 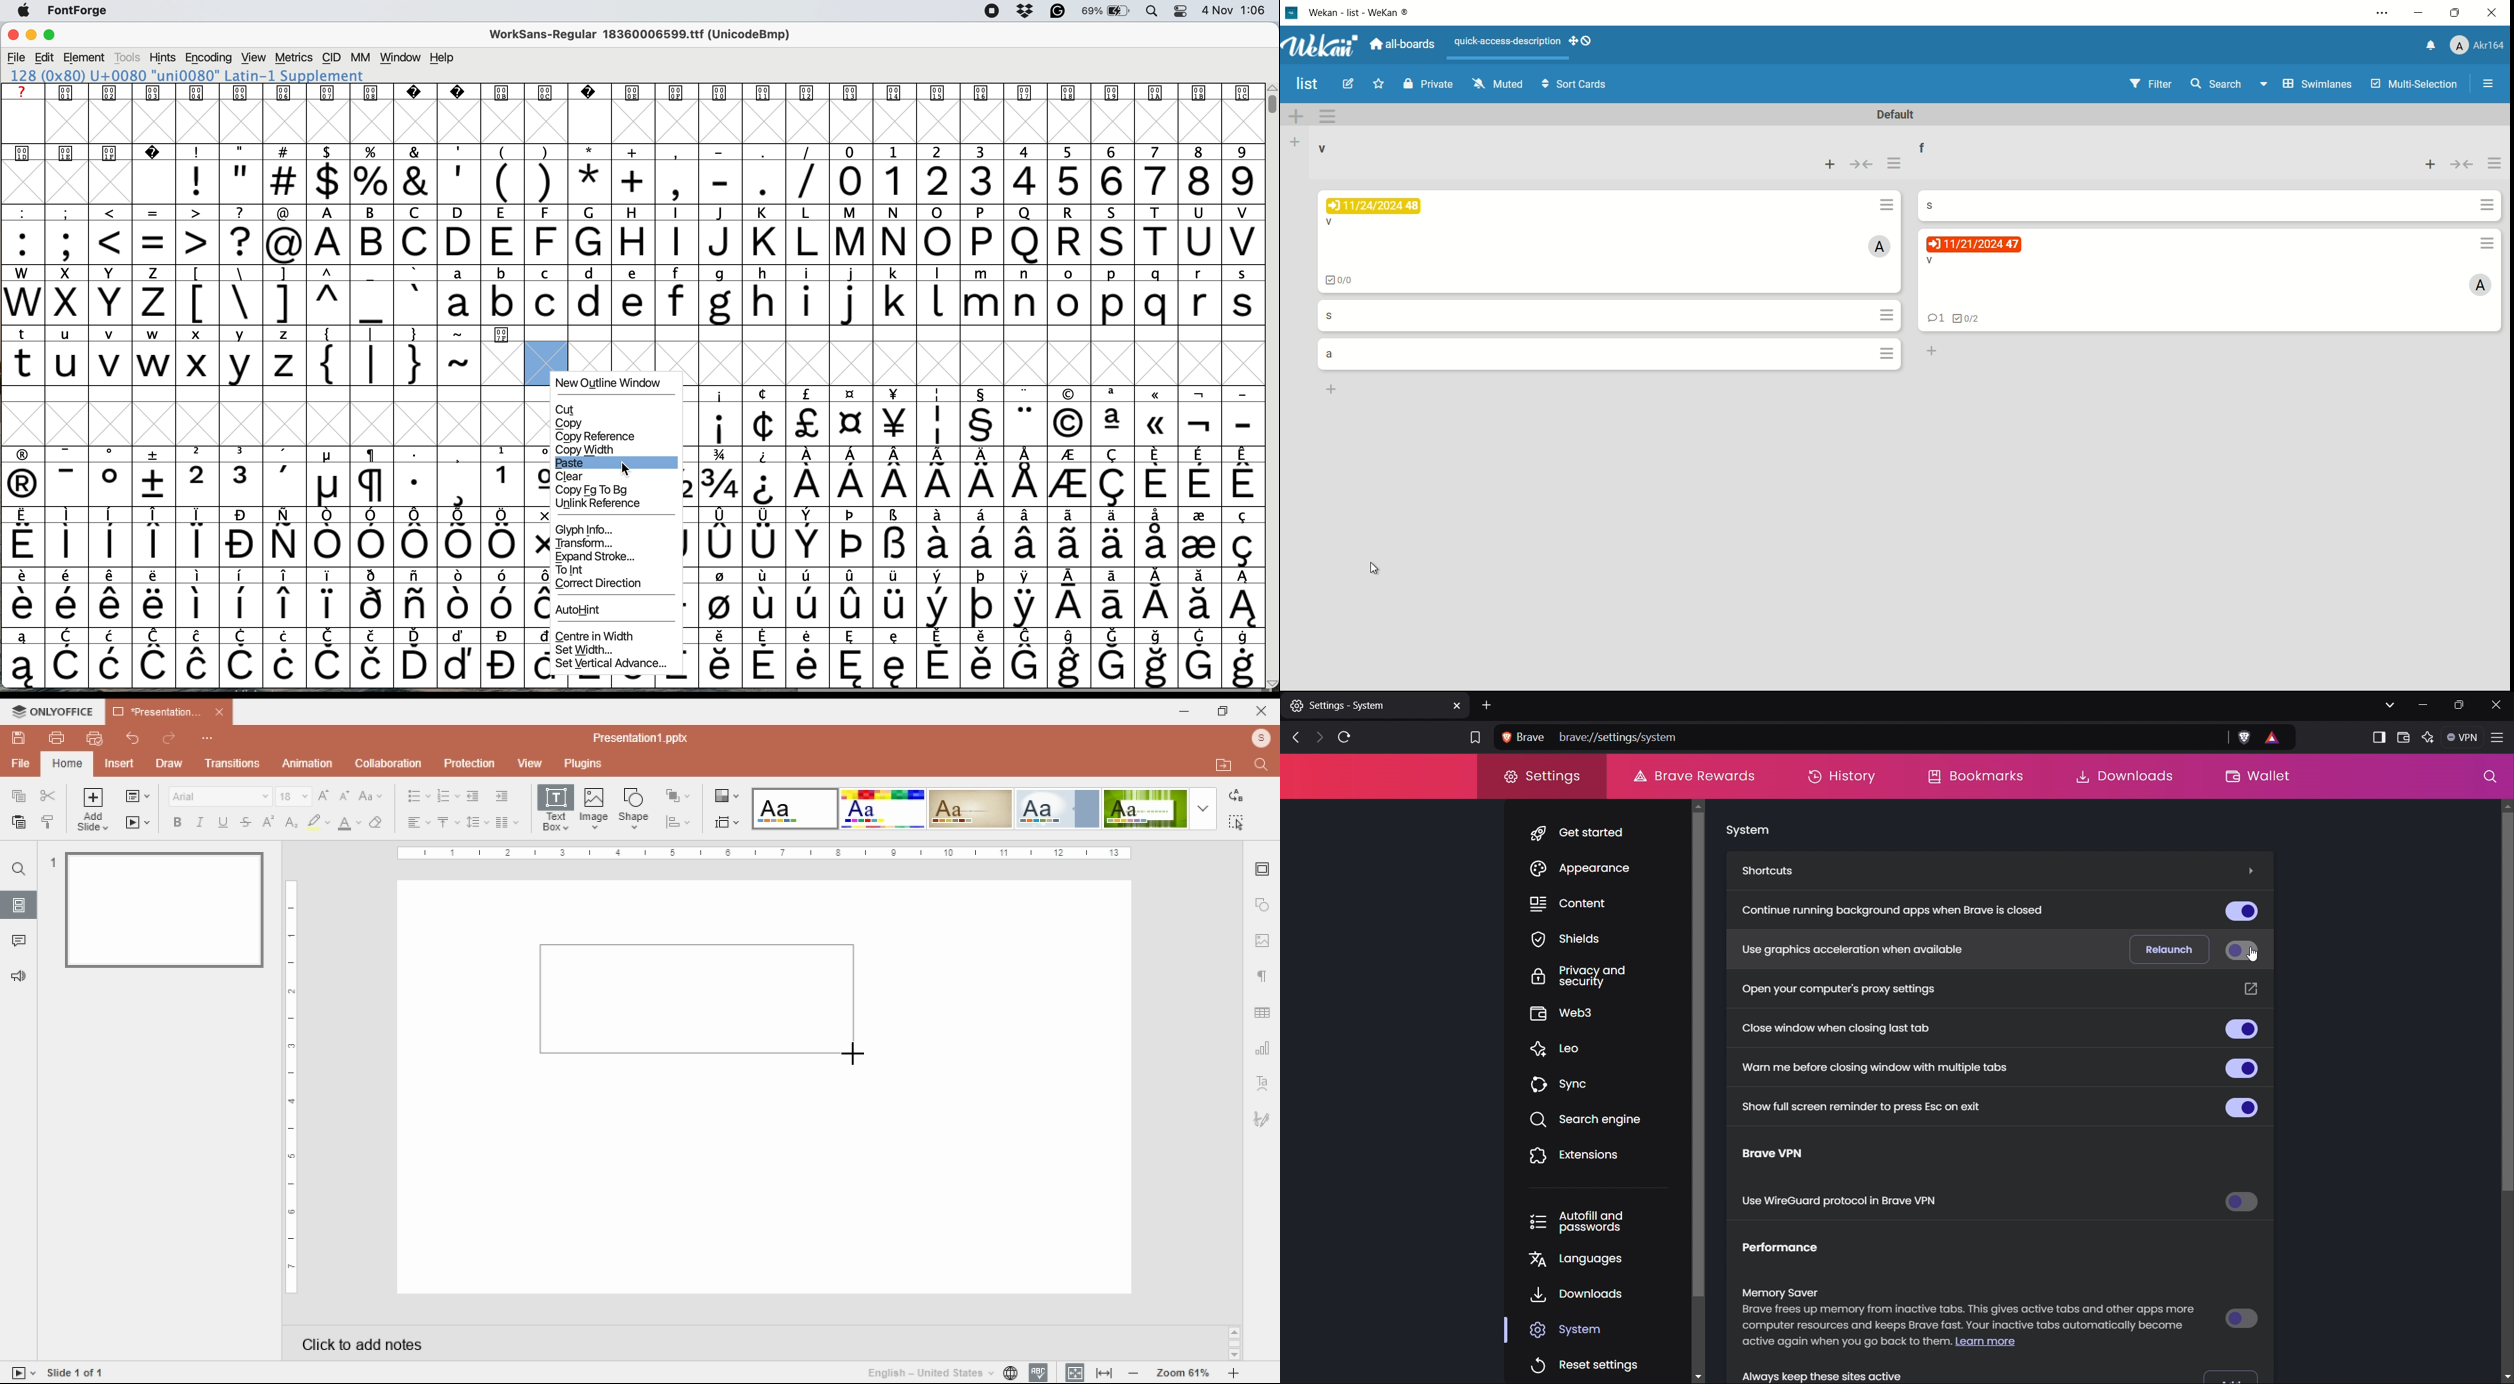 I want to click on paste, so click(x=20, y=821).